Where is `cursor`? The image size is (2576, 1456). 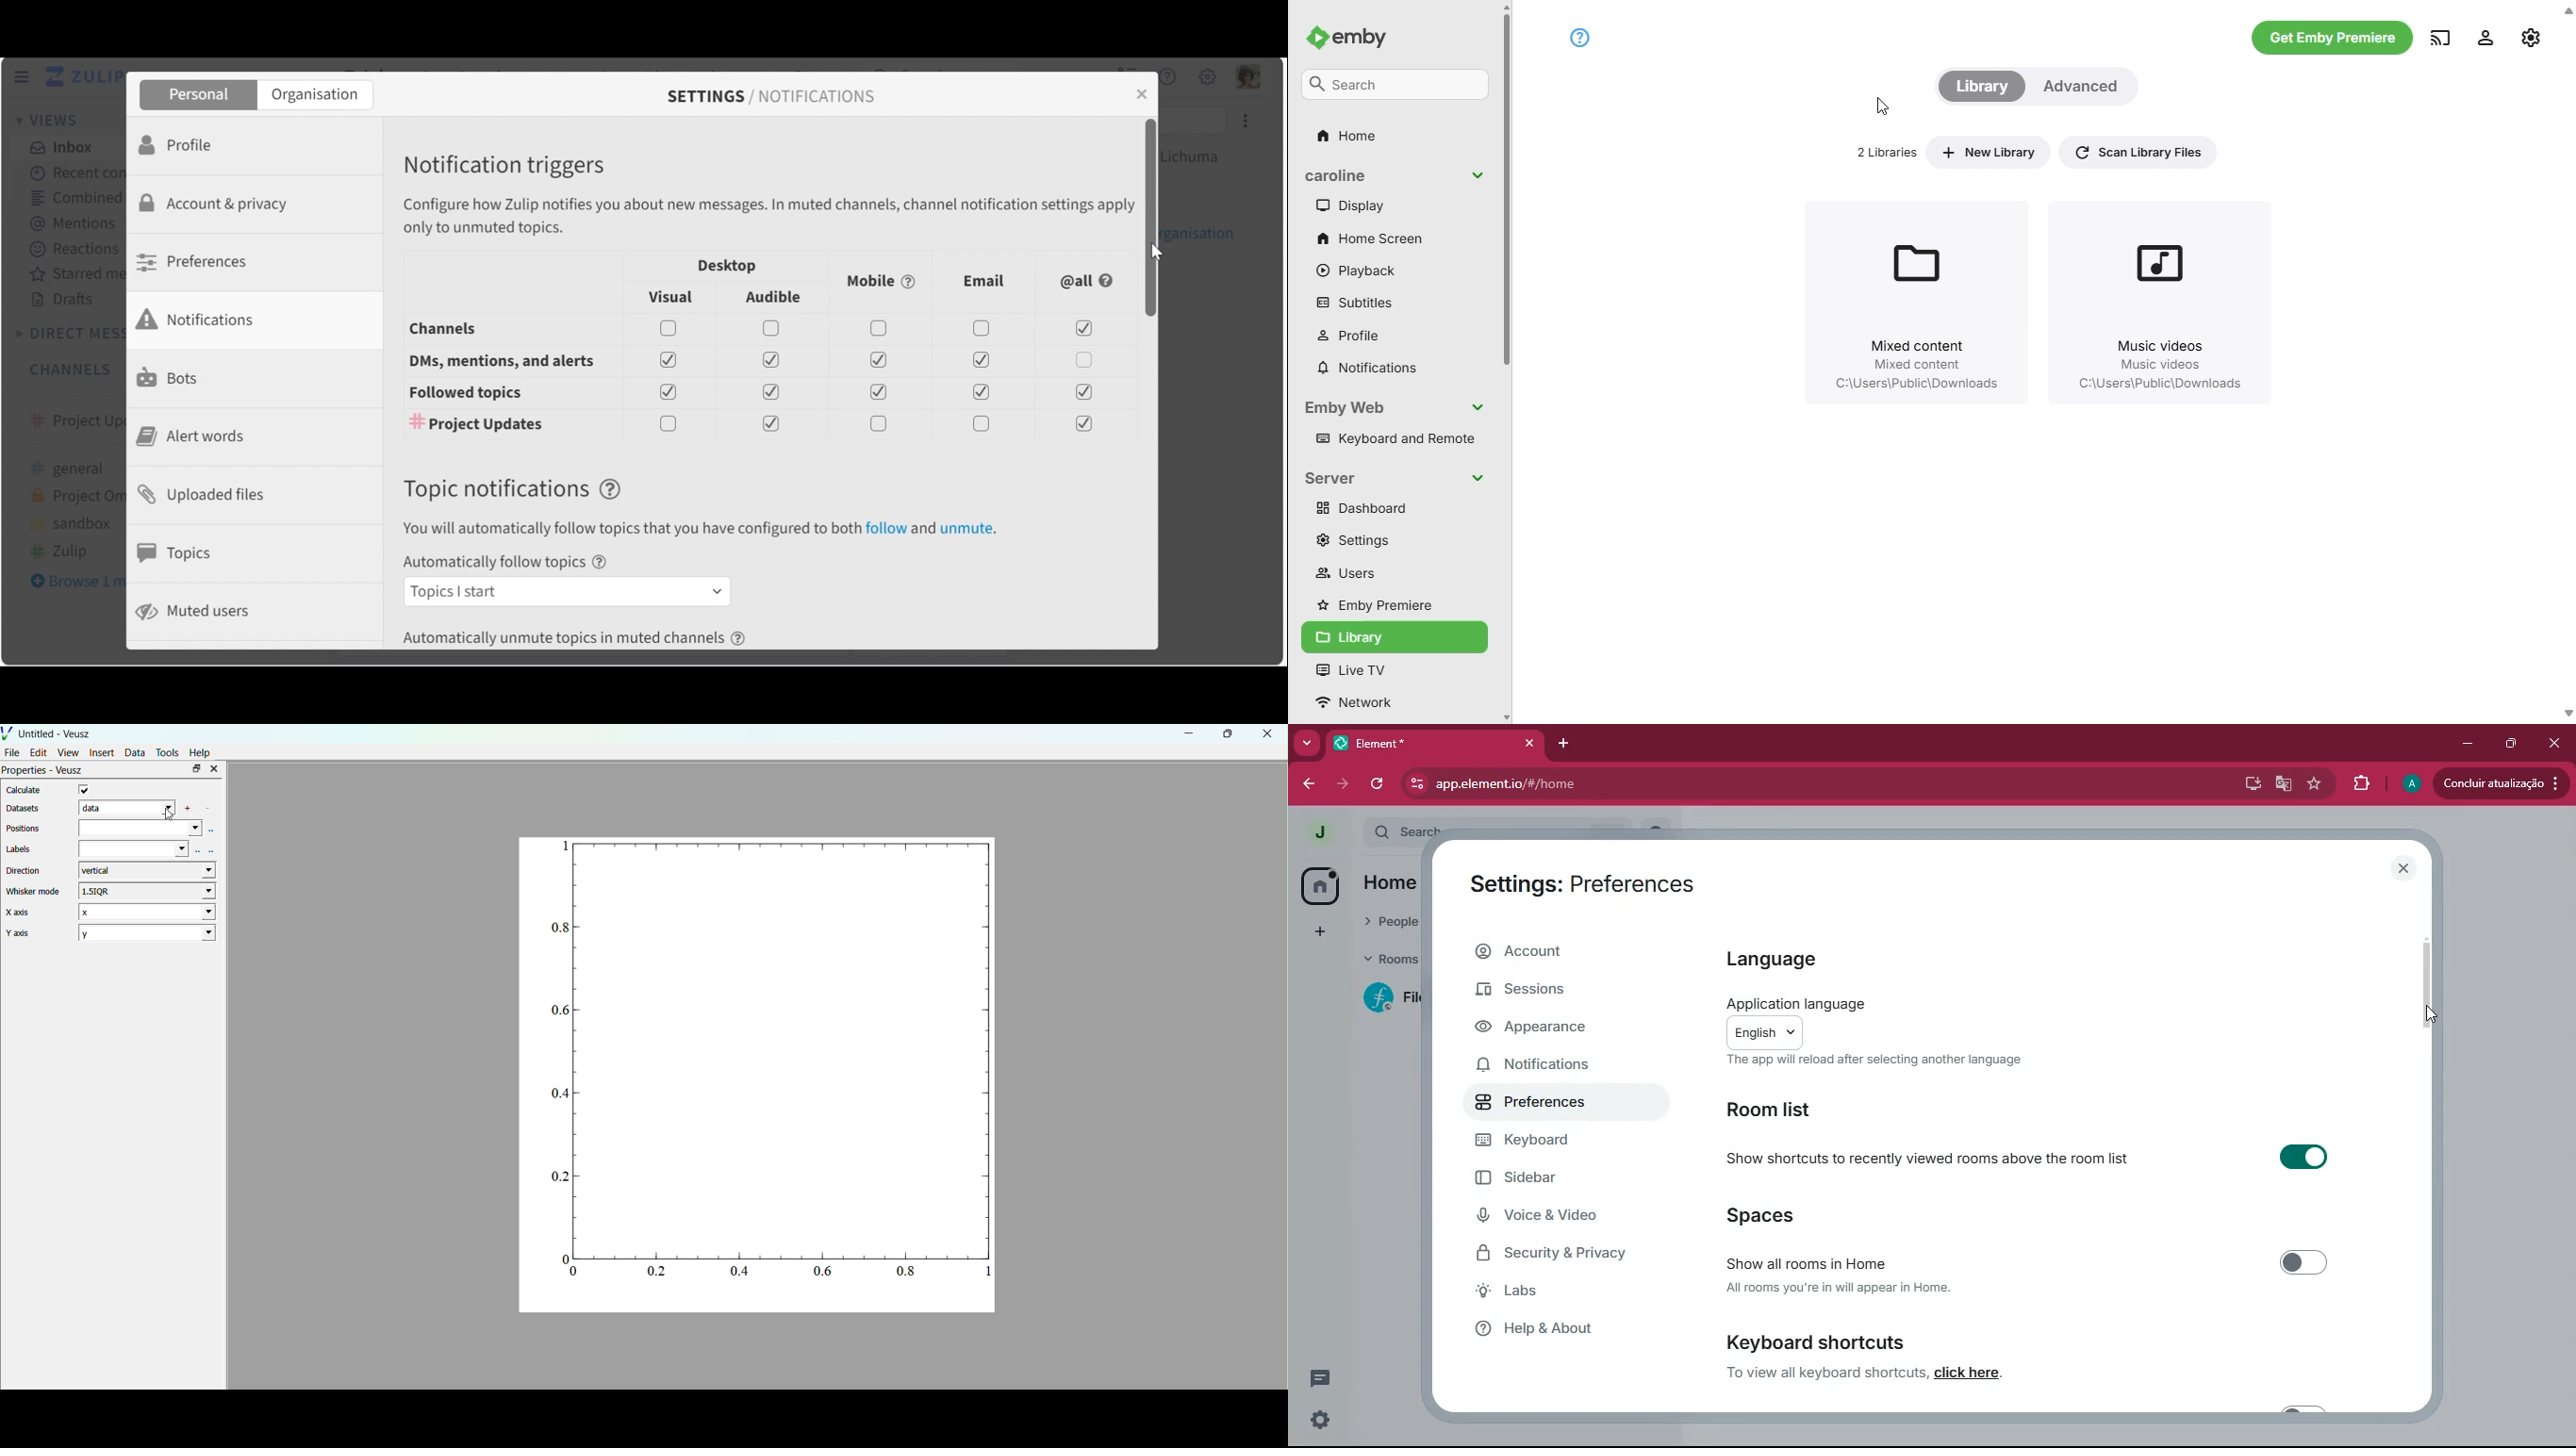
cursor is located at coordinates (1881, 106).